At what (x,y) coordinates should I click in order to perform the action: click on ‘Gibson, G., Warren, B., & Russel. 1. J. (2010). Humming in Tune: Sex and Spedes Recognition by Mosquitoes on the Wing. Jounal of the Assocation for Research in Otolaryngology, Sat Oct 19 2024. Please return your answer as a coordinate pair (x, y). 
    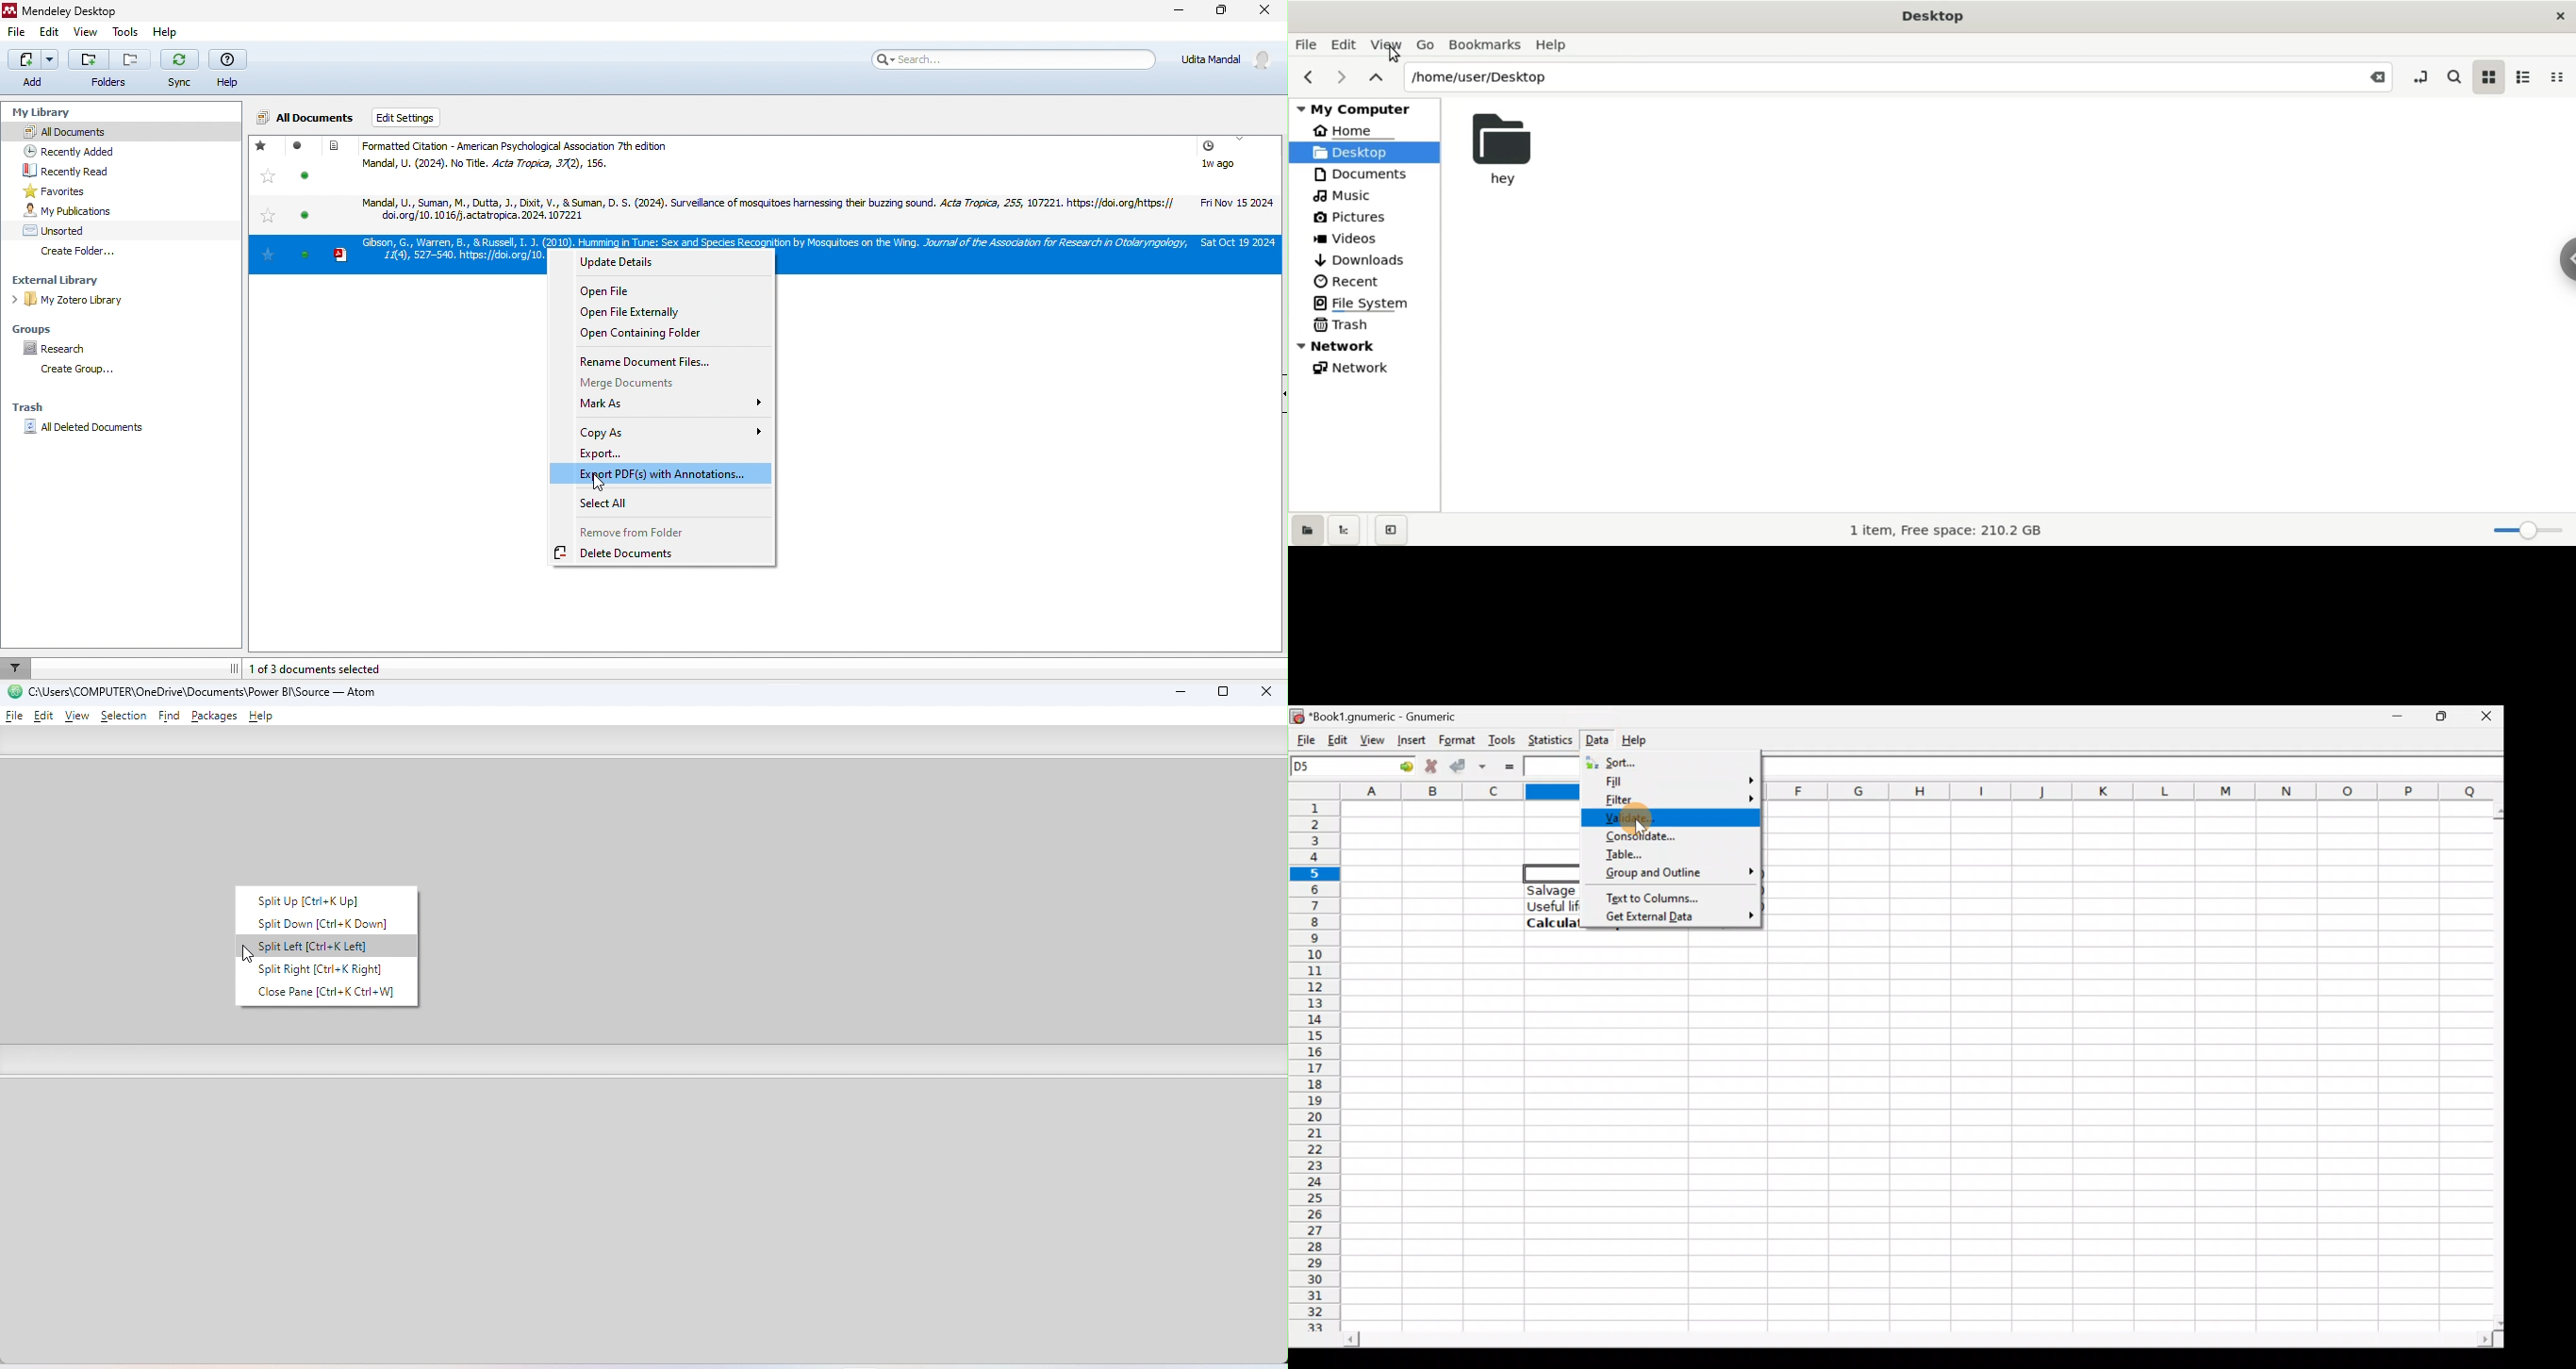
    Looking at the image, I should click on (764, 240).